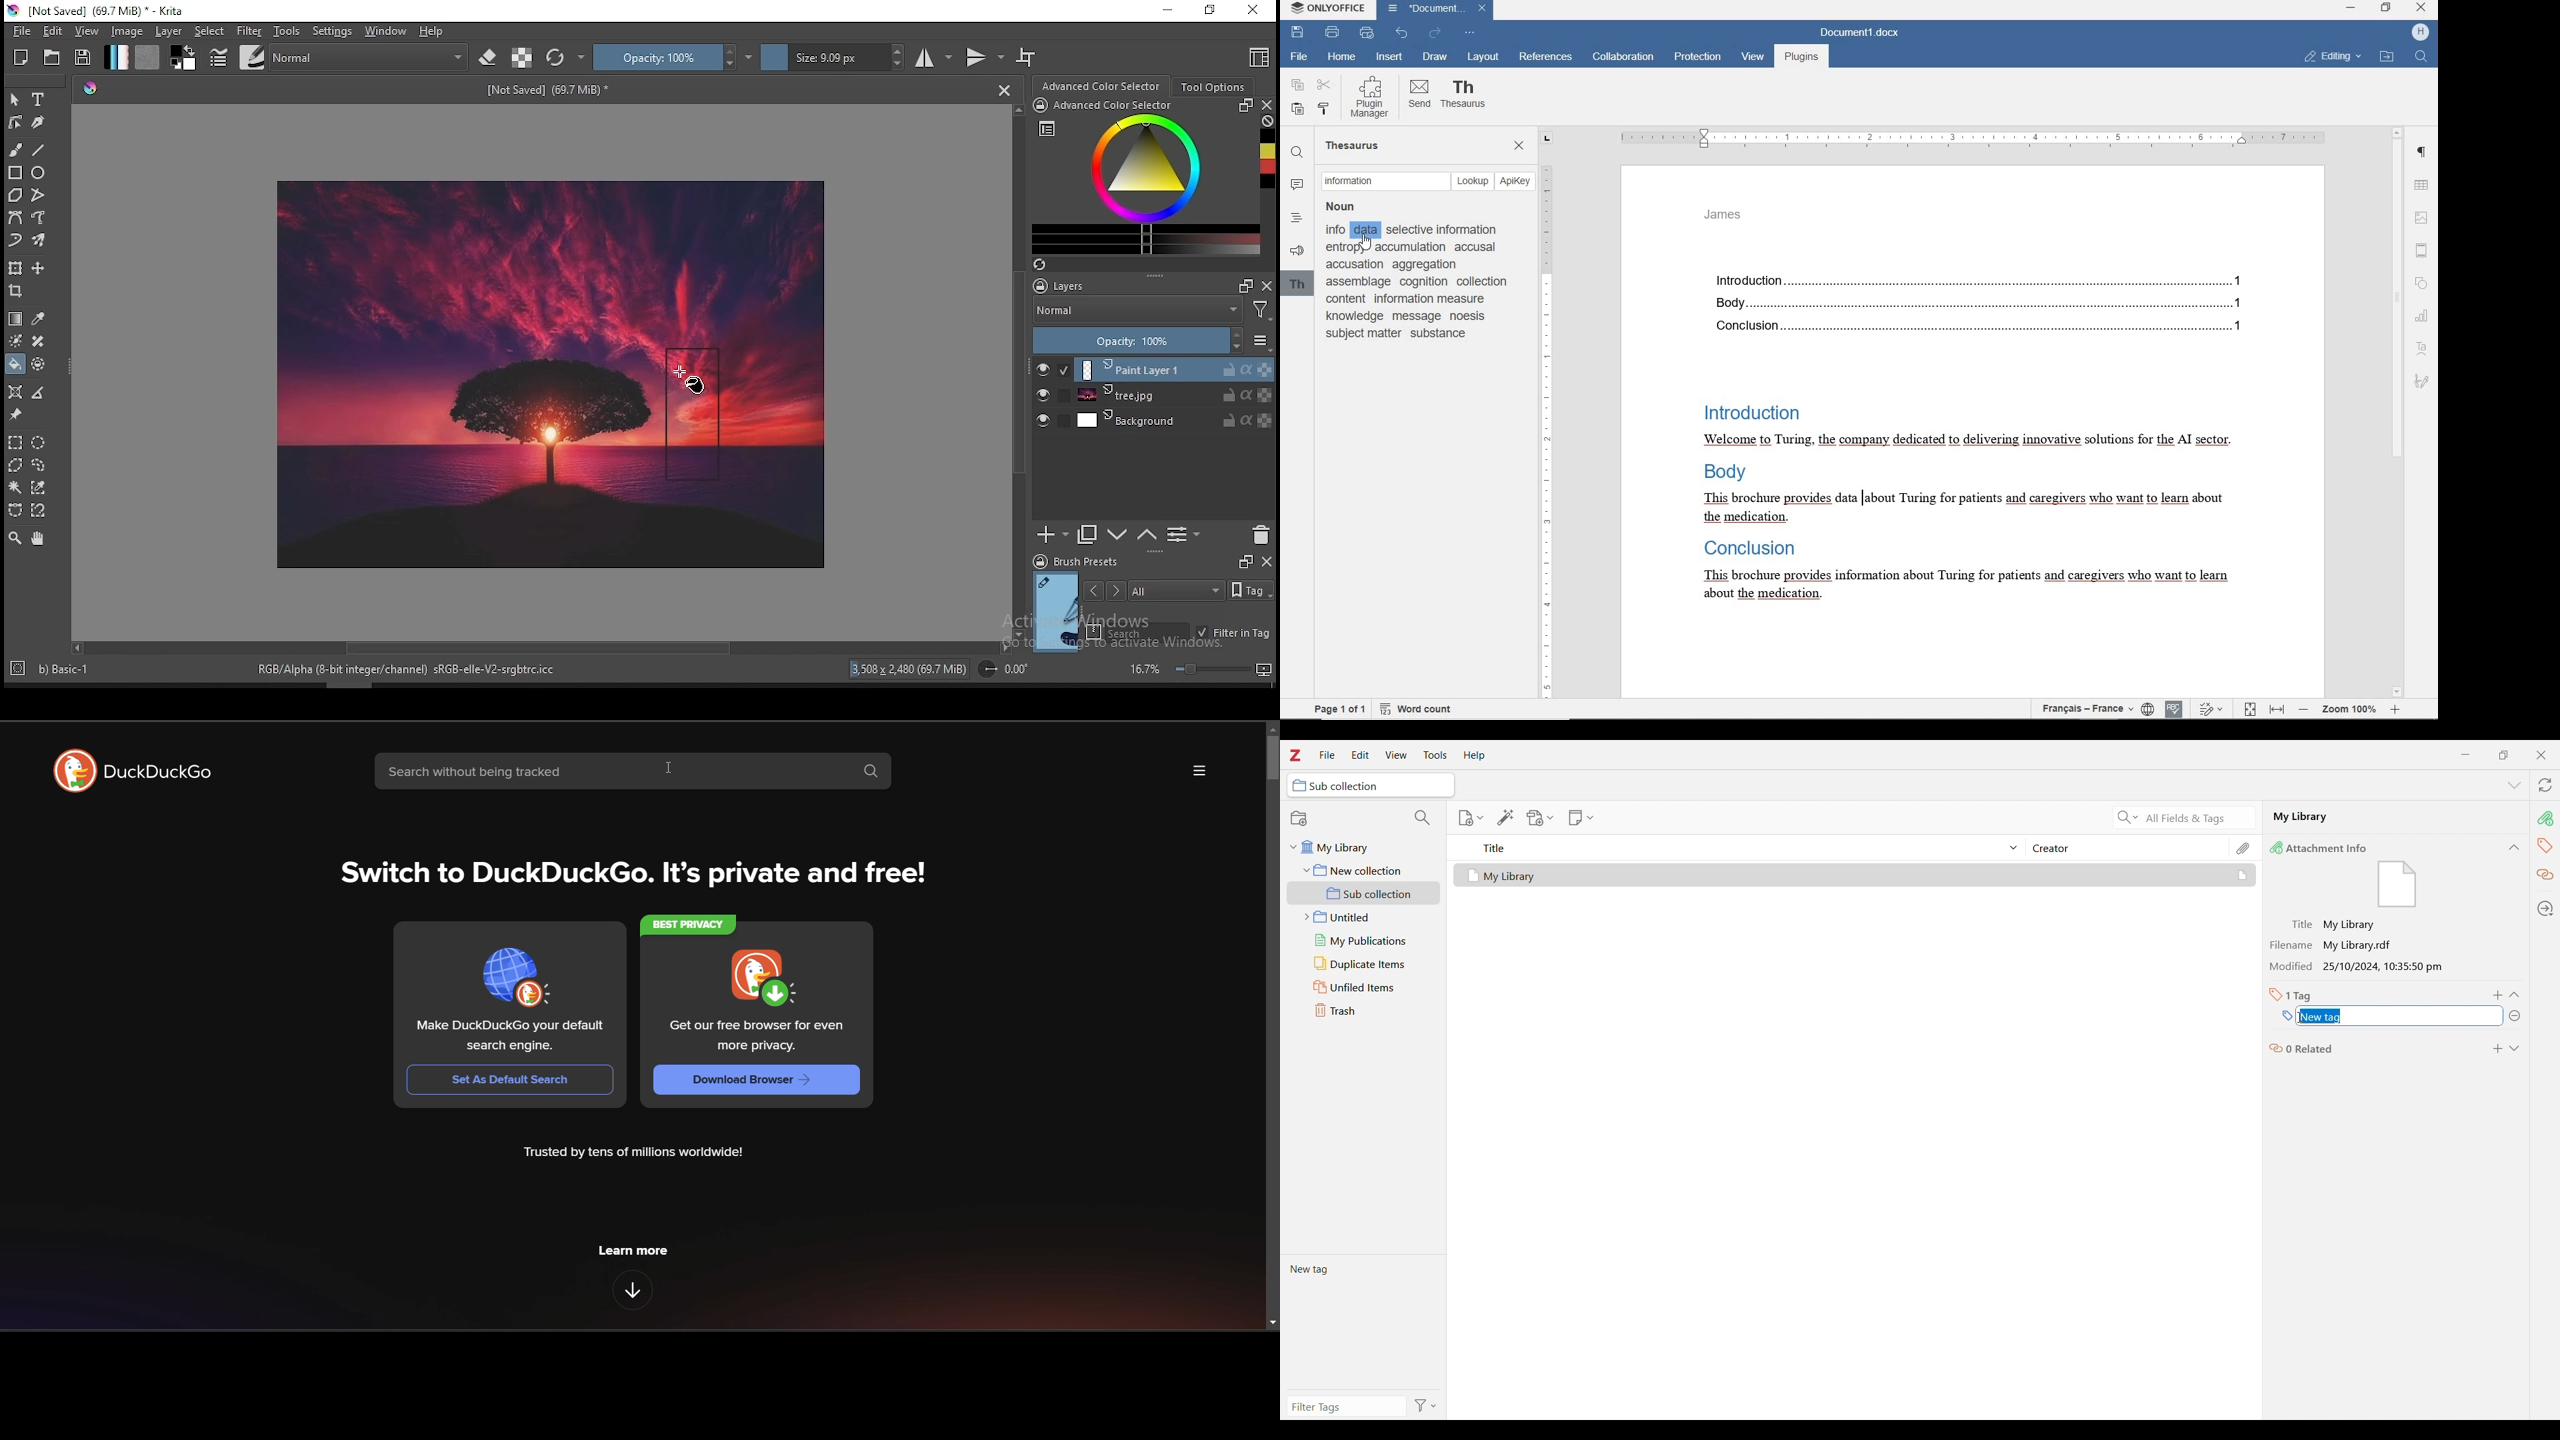 The image size is (2576, 1456). What do you see at coordinates (40, 393) in the screenshot?
I see `measure distance between two points` at bounding box center [40, 393].